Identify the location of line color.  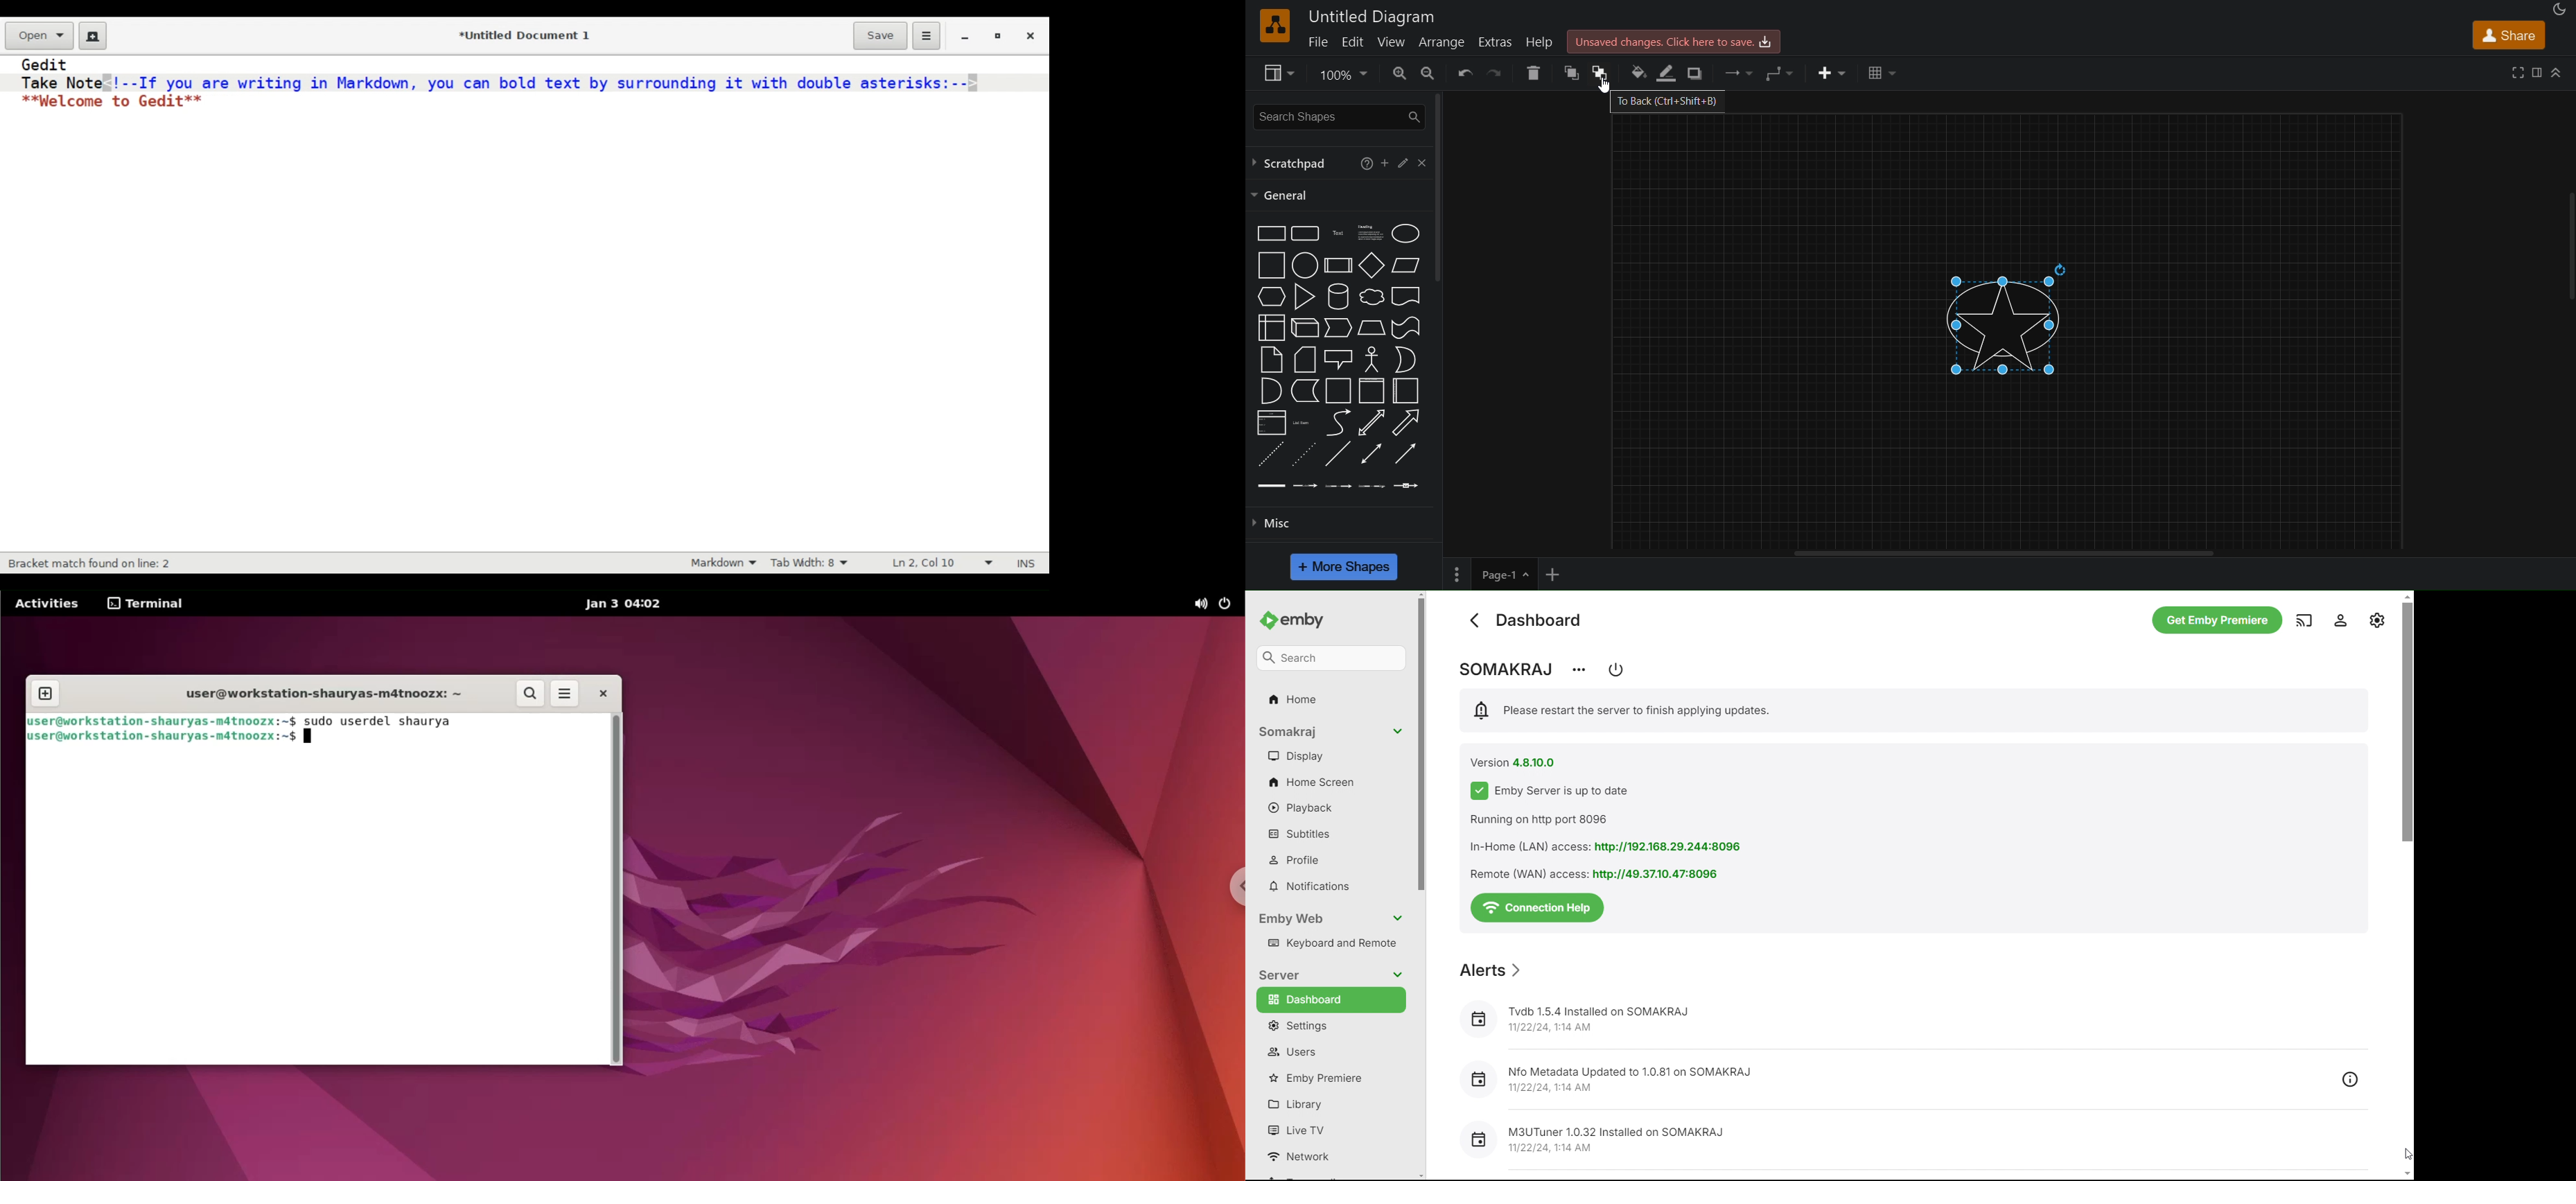
(1664, 73).